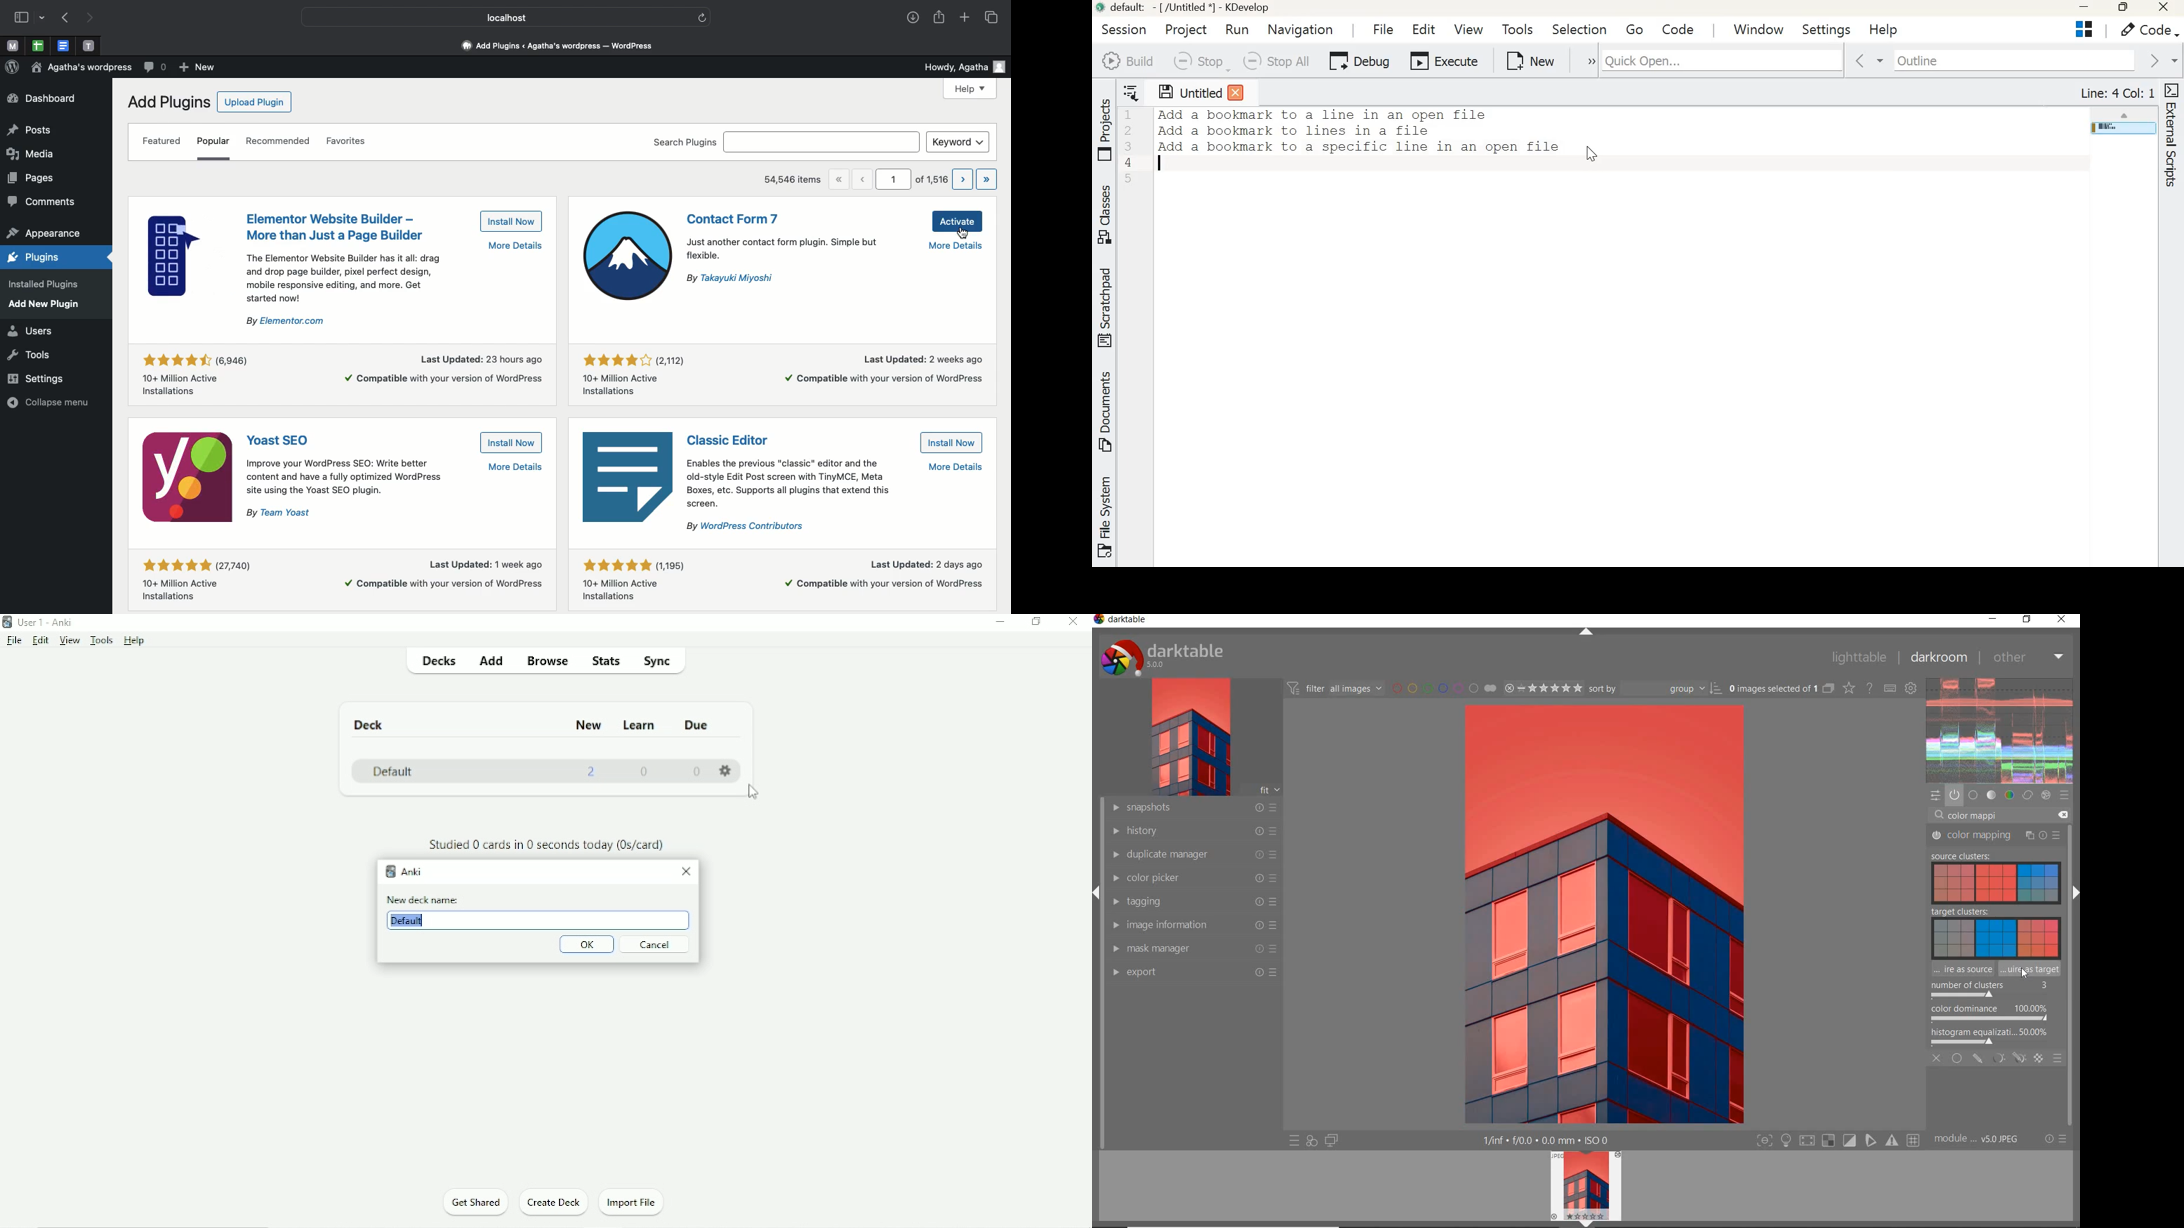  What do you see at coordinates (1957, 1059) in the screenshot?
I see `UNIFORMLY` at bounding box center [1957, 1059].